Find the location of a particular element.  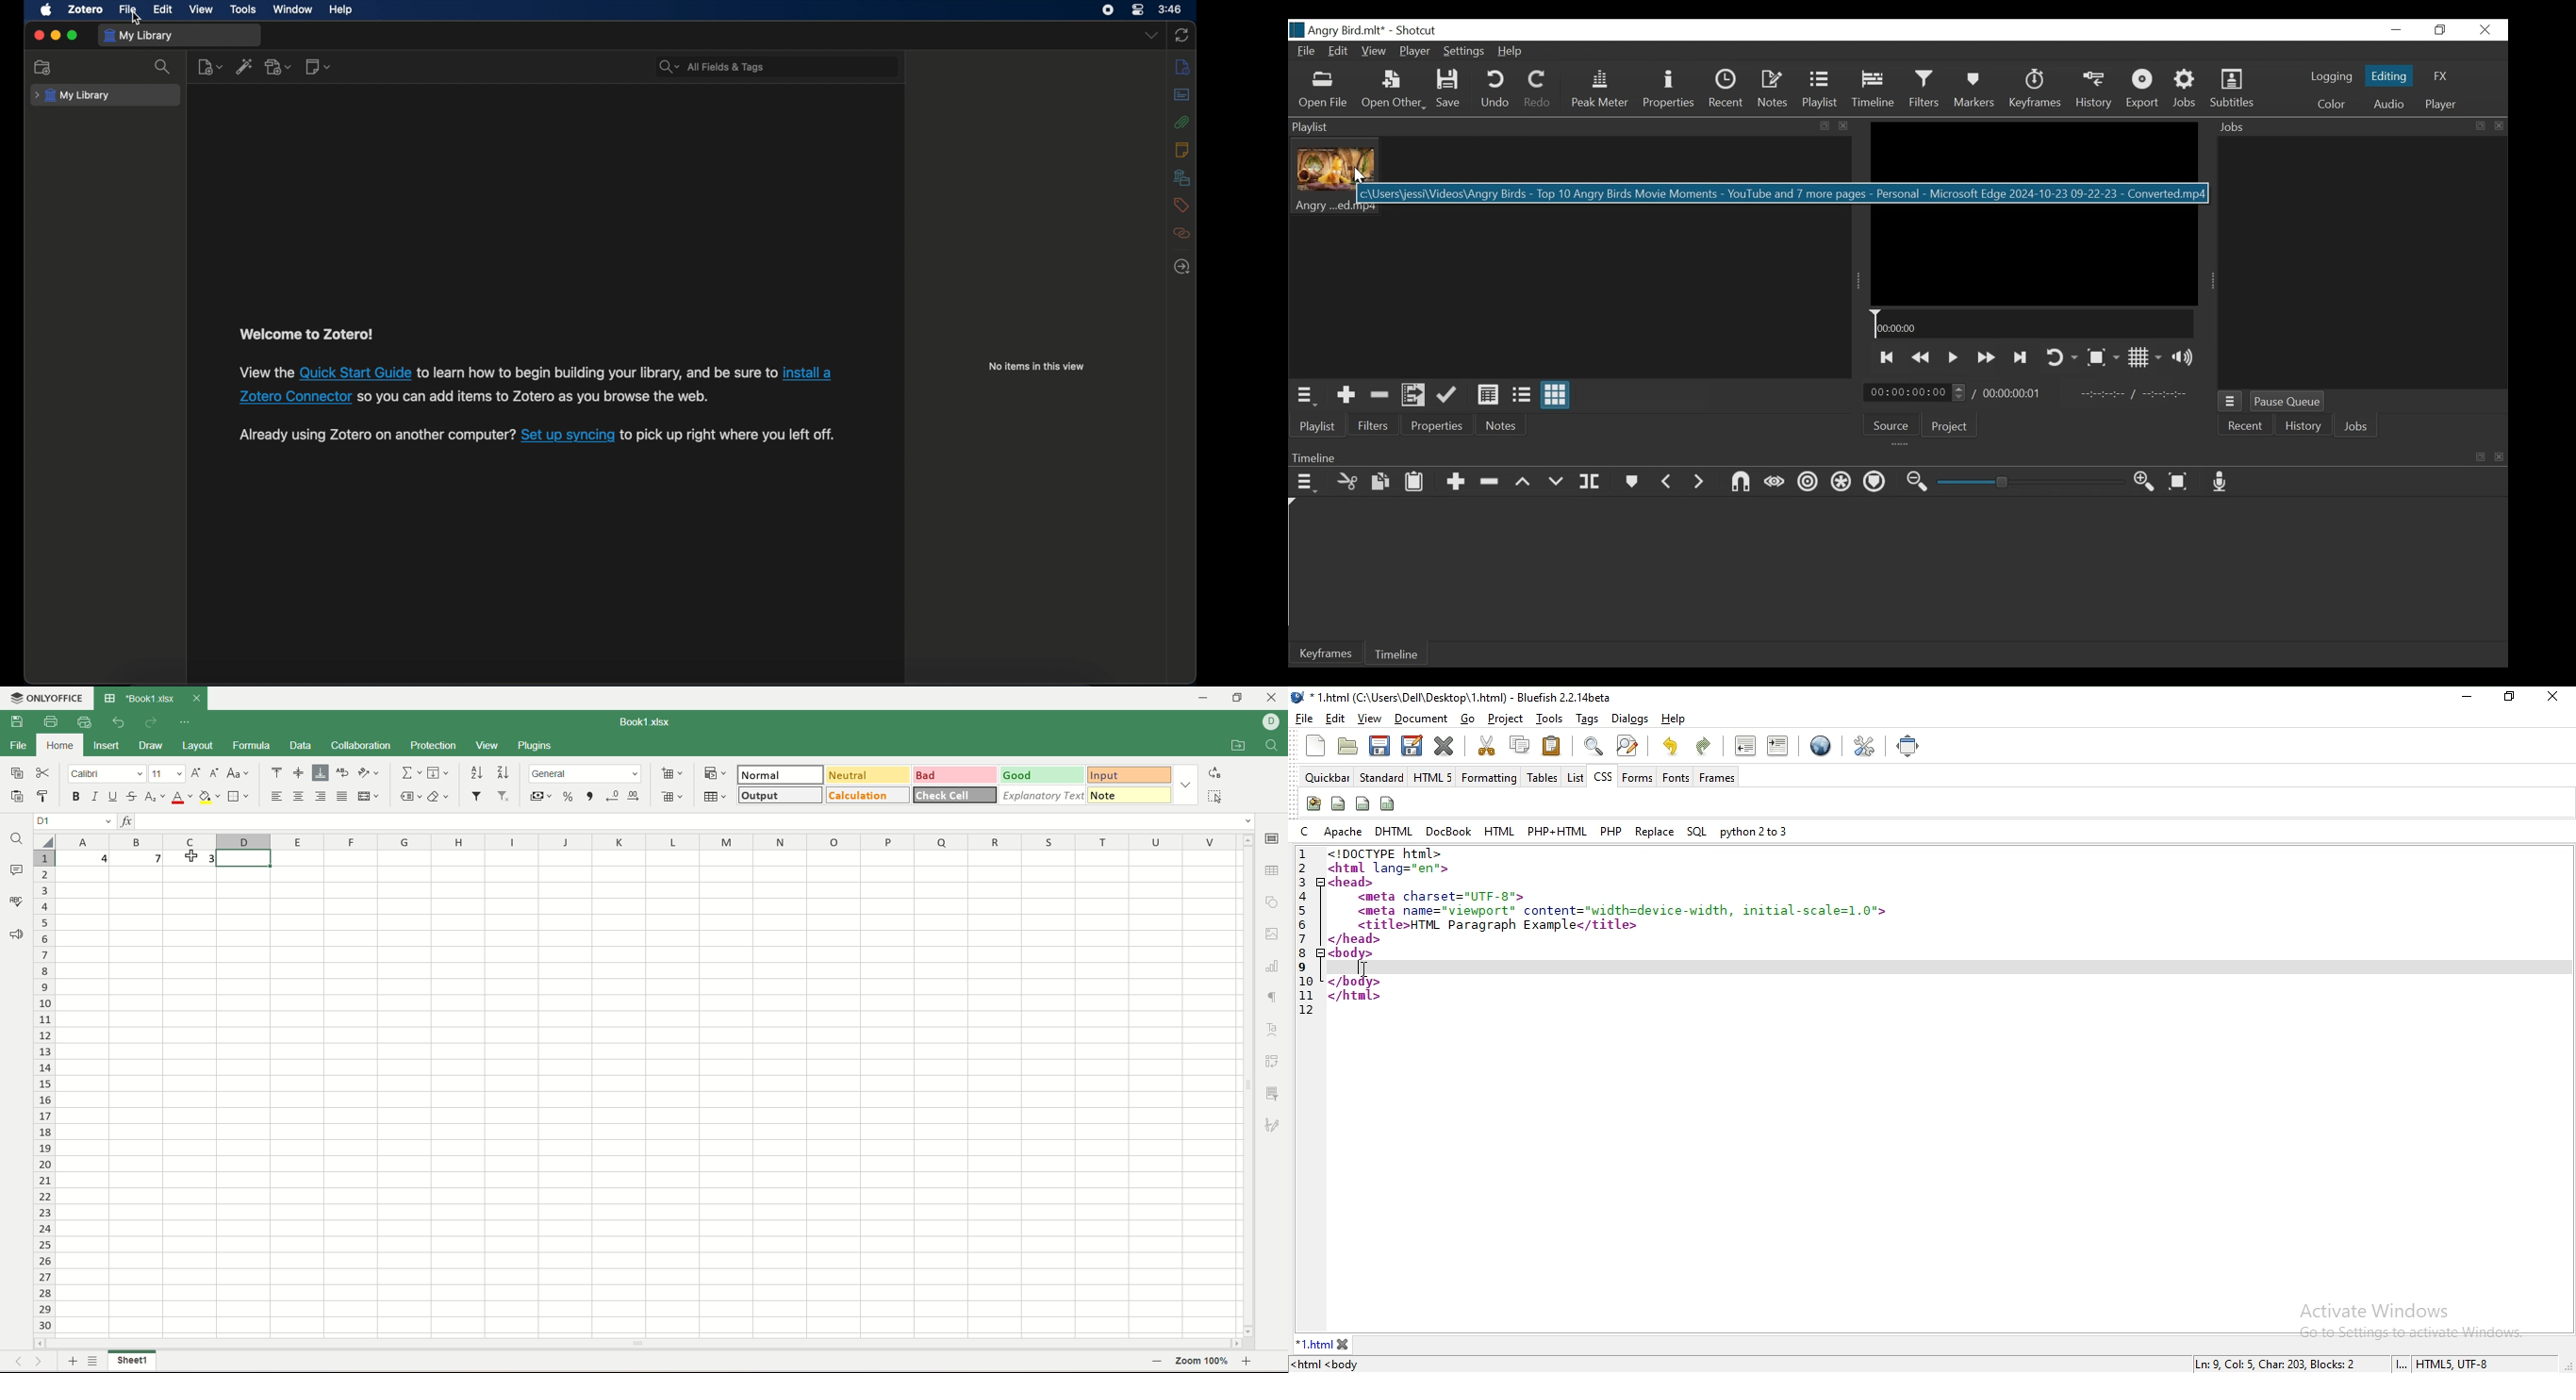

Jobs menu is located at coordinates (2231, 401).